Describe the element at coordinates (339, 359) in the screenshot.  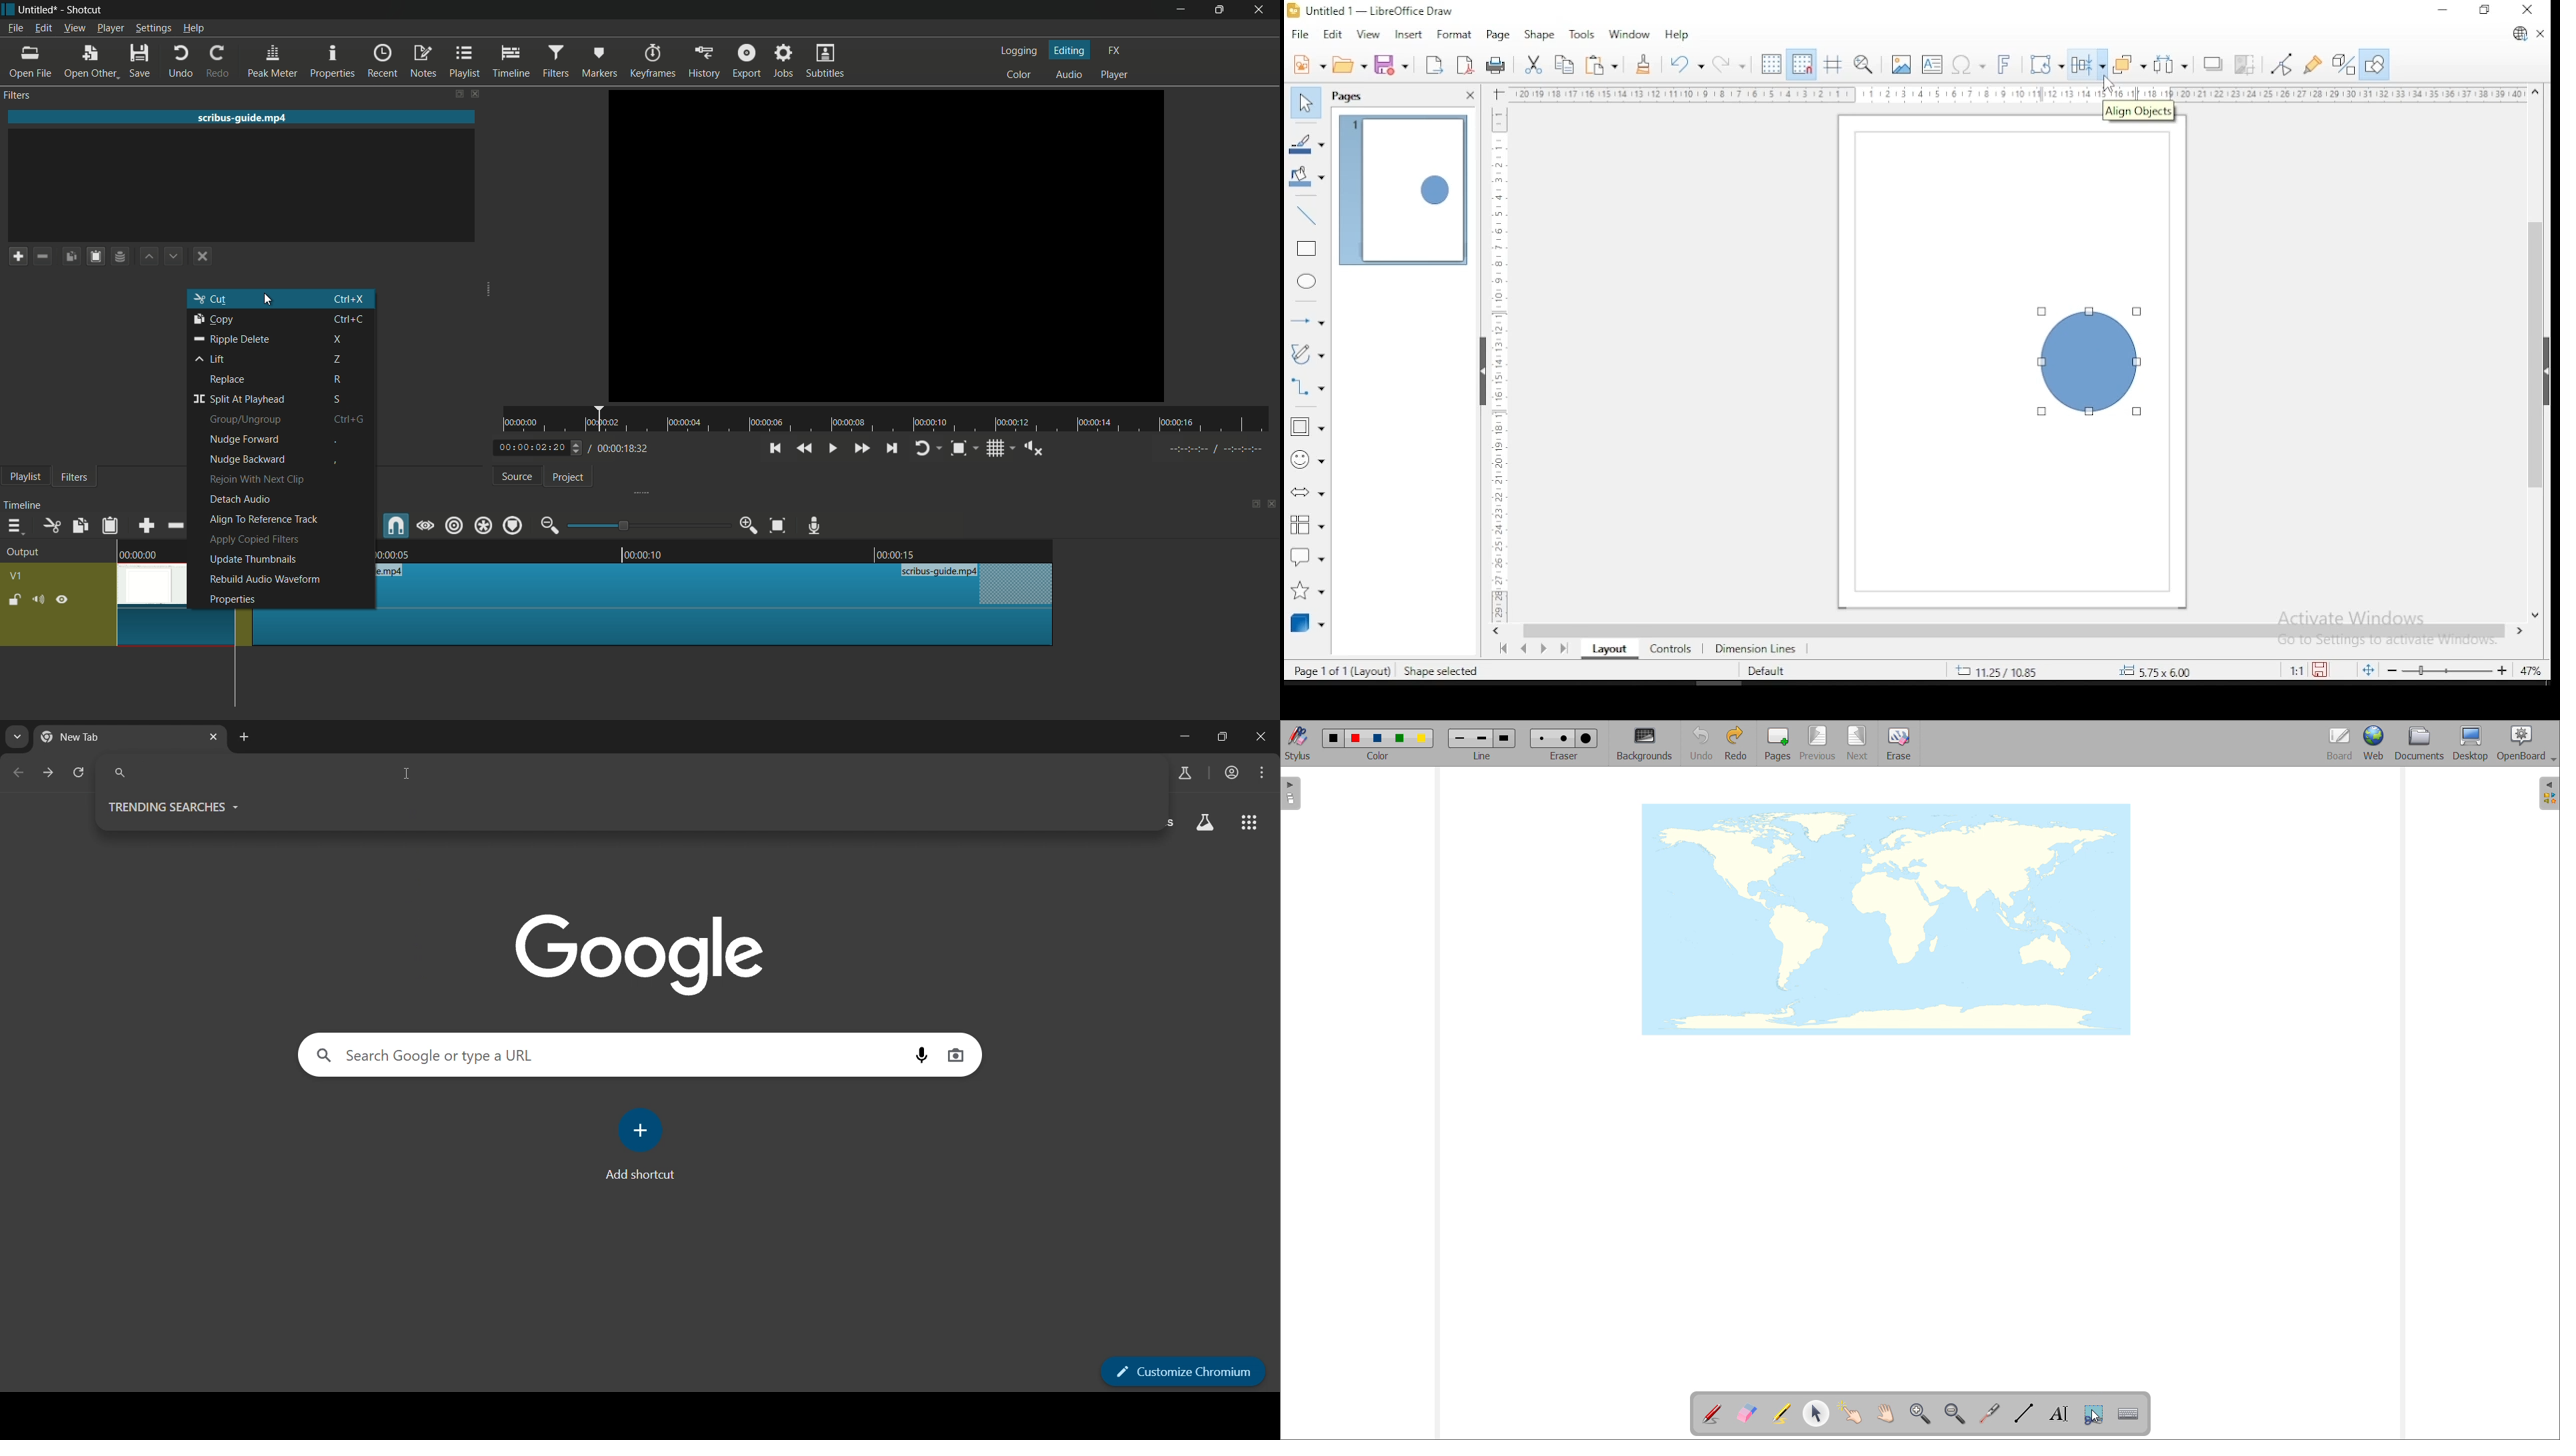
I see `keyboard shortcut` at that location.